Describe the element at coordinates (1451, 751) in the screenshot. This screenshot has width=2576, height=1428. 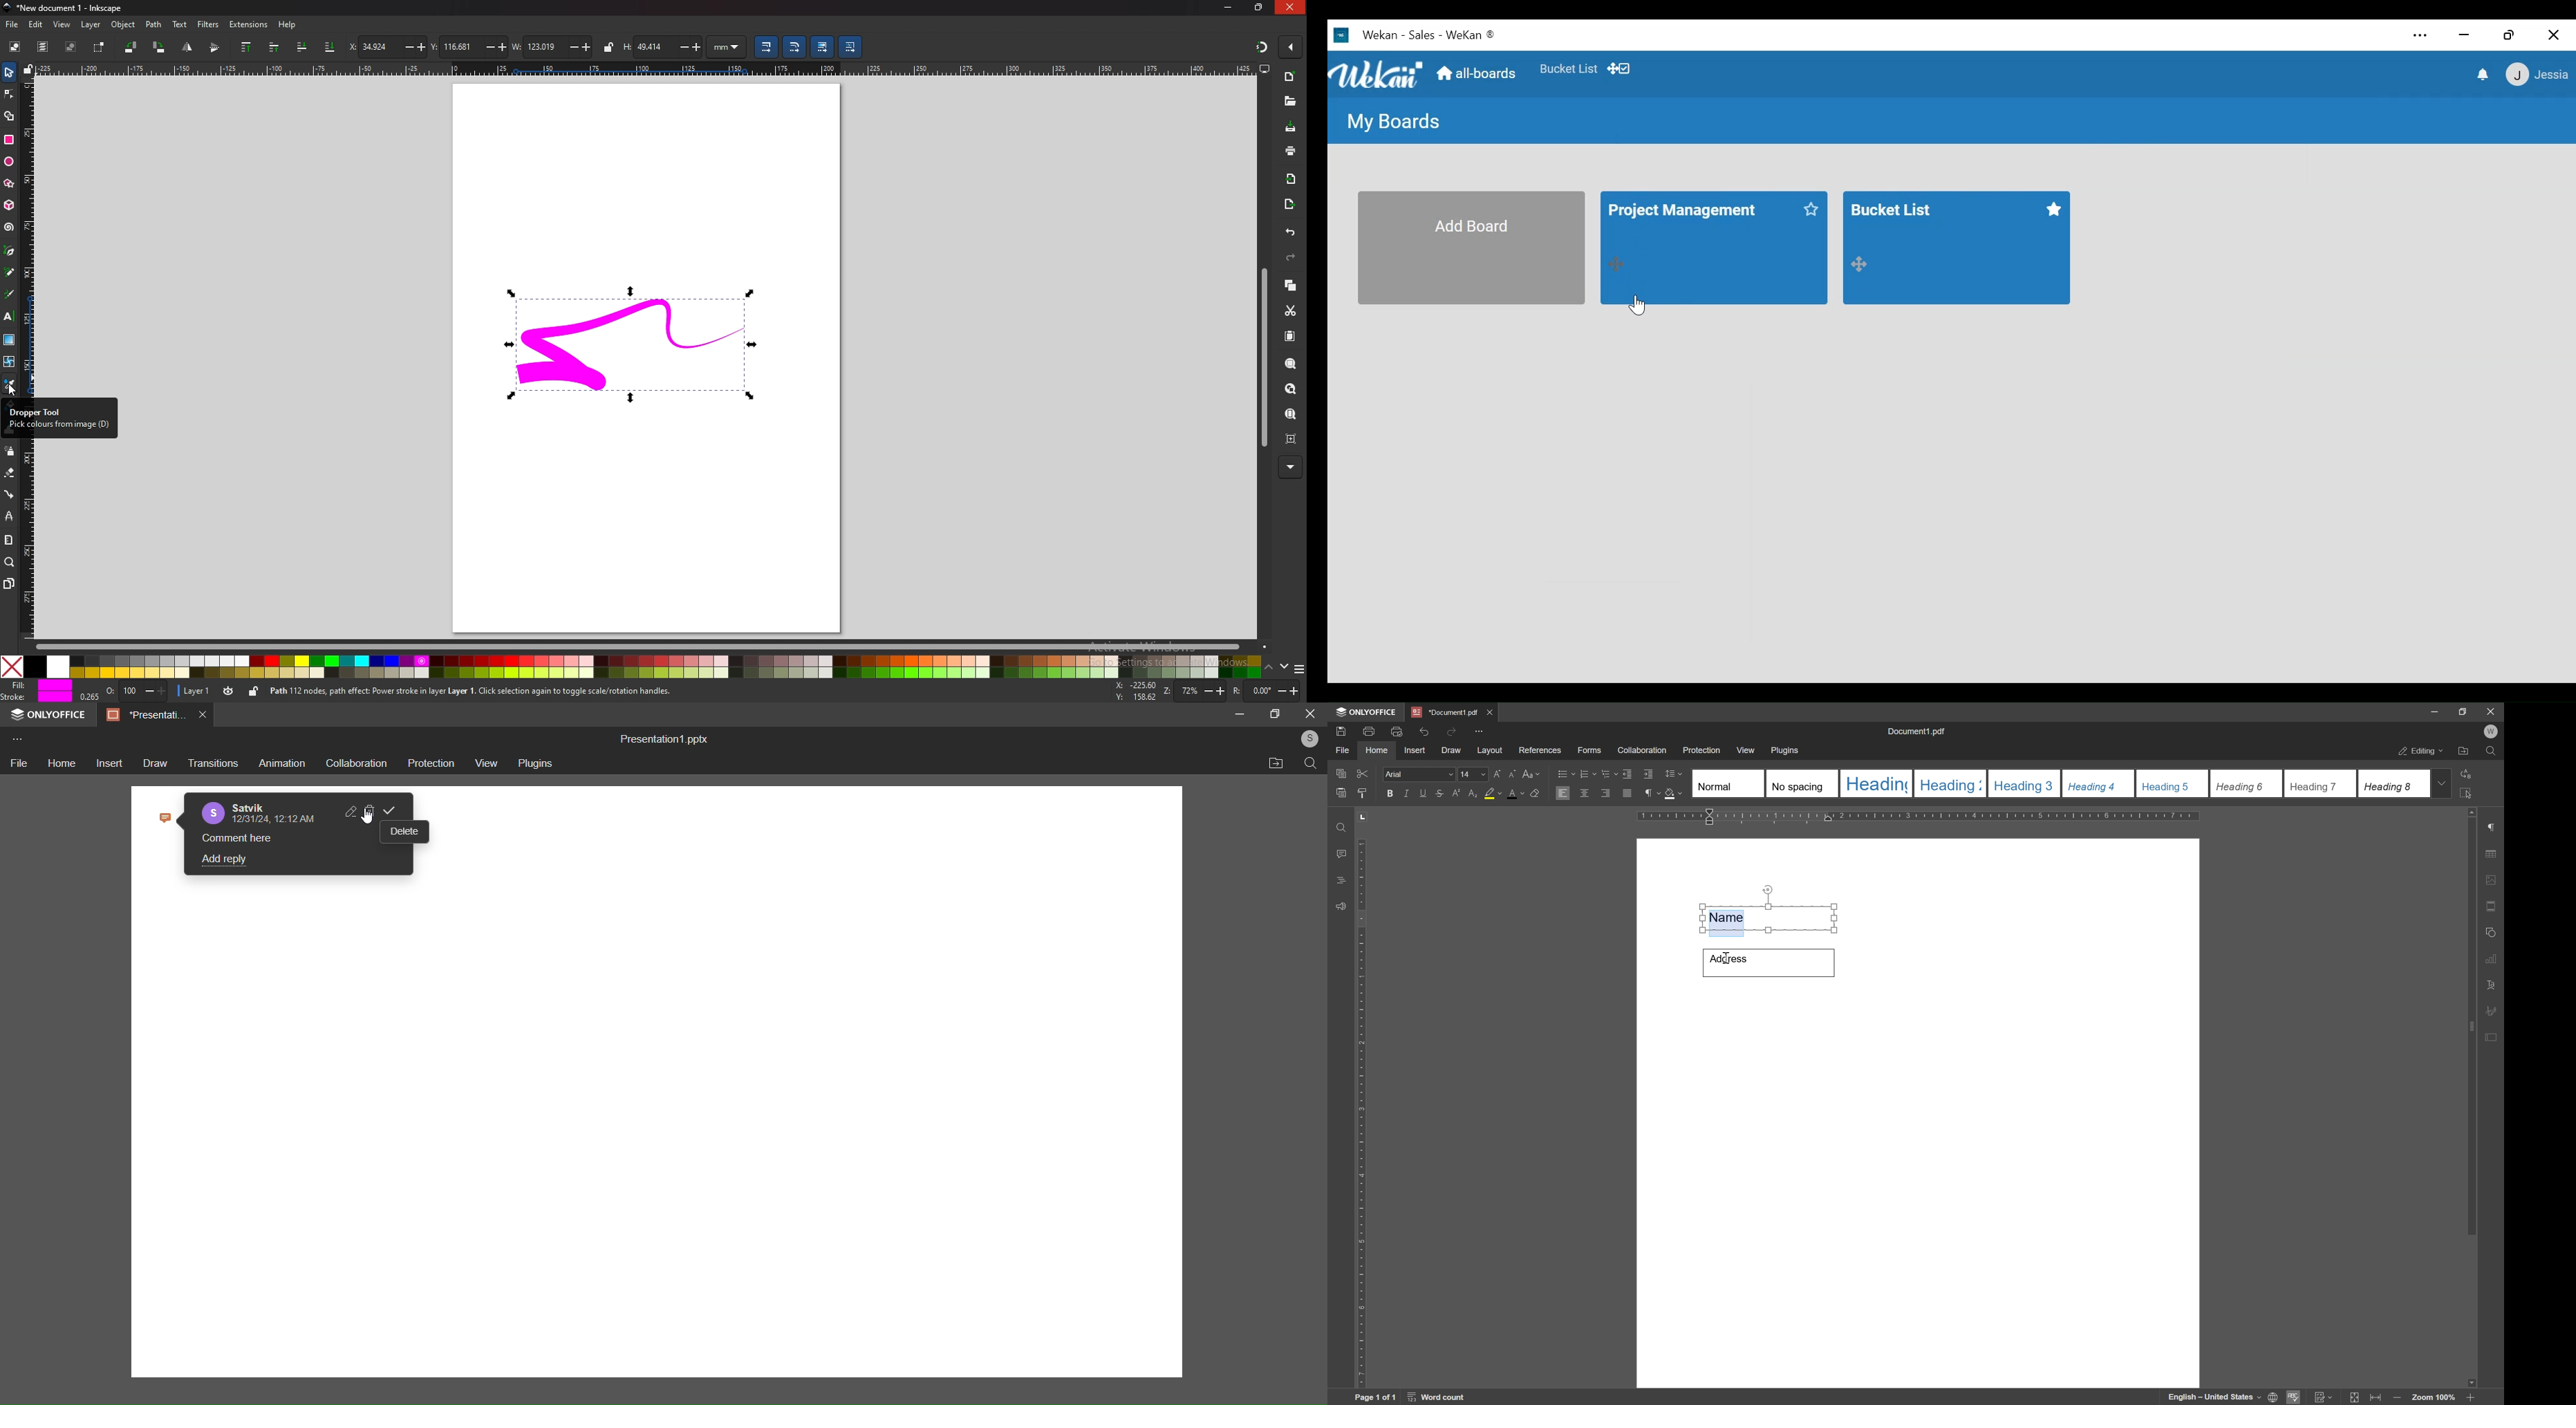
I see `draw` at that location.